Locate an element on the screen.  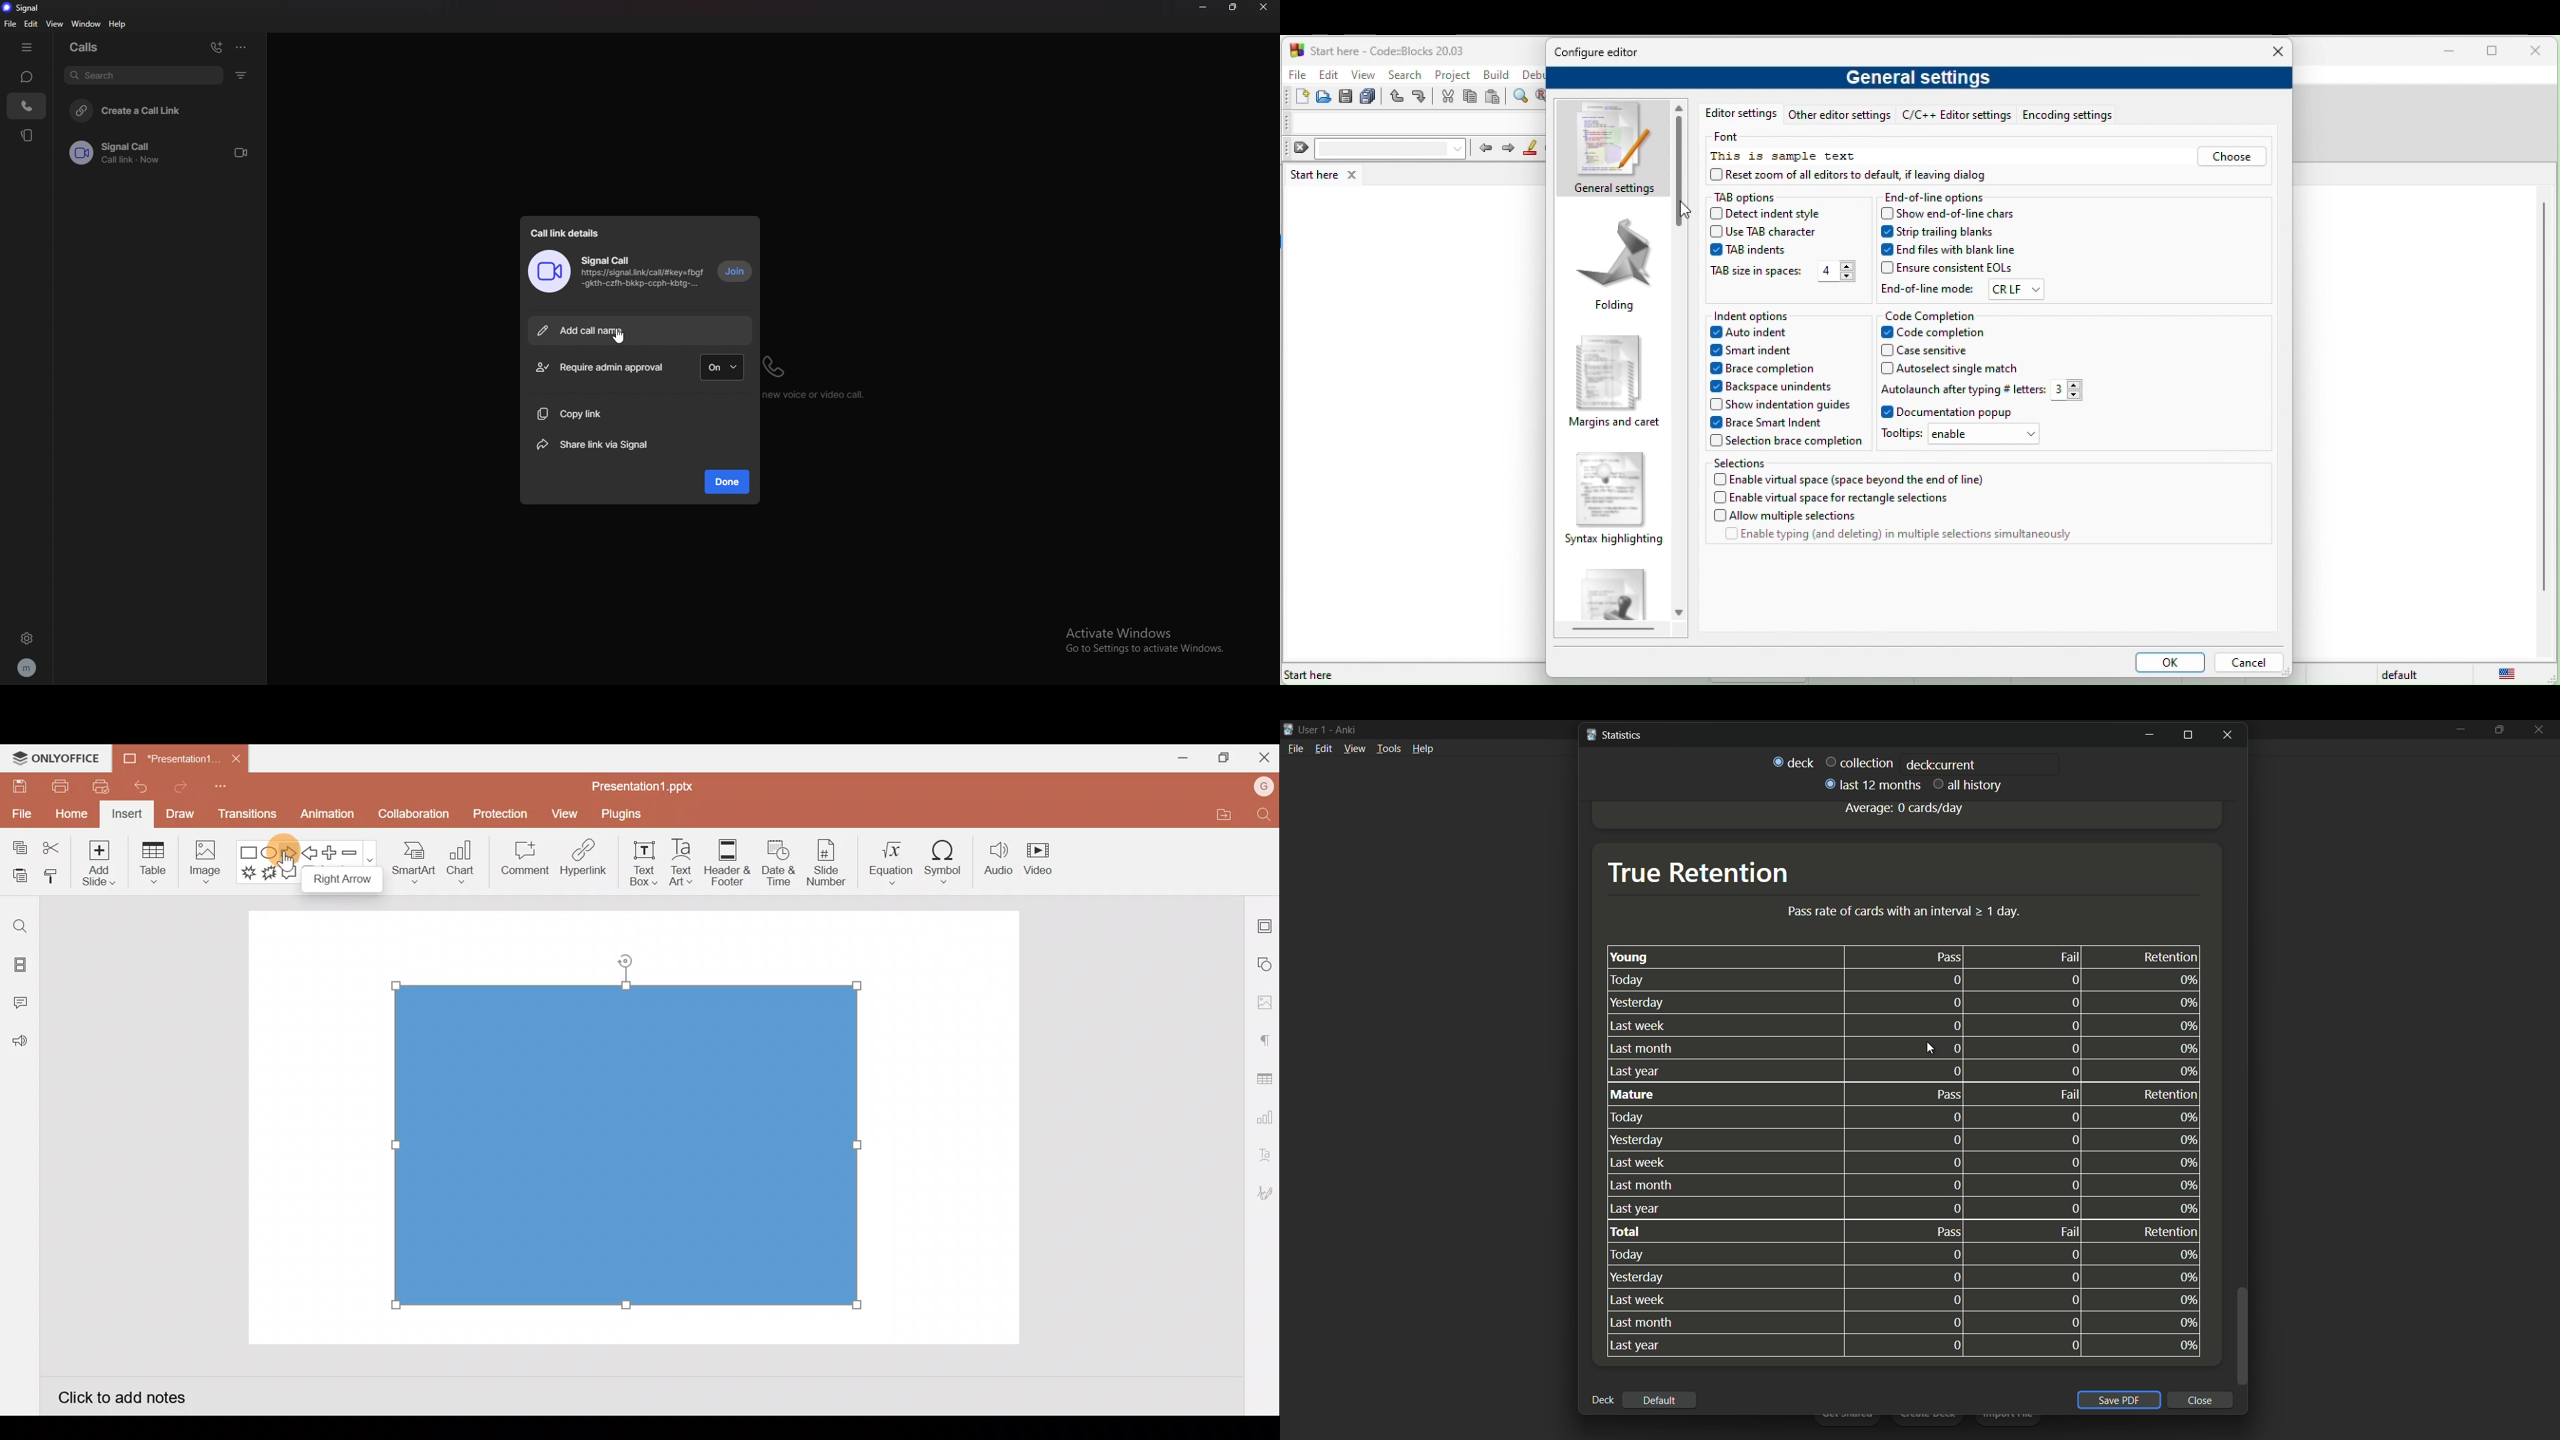
folding is located at coordinates (1611, 264).